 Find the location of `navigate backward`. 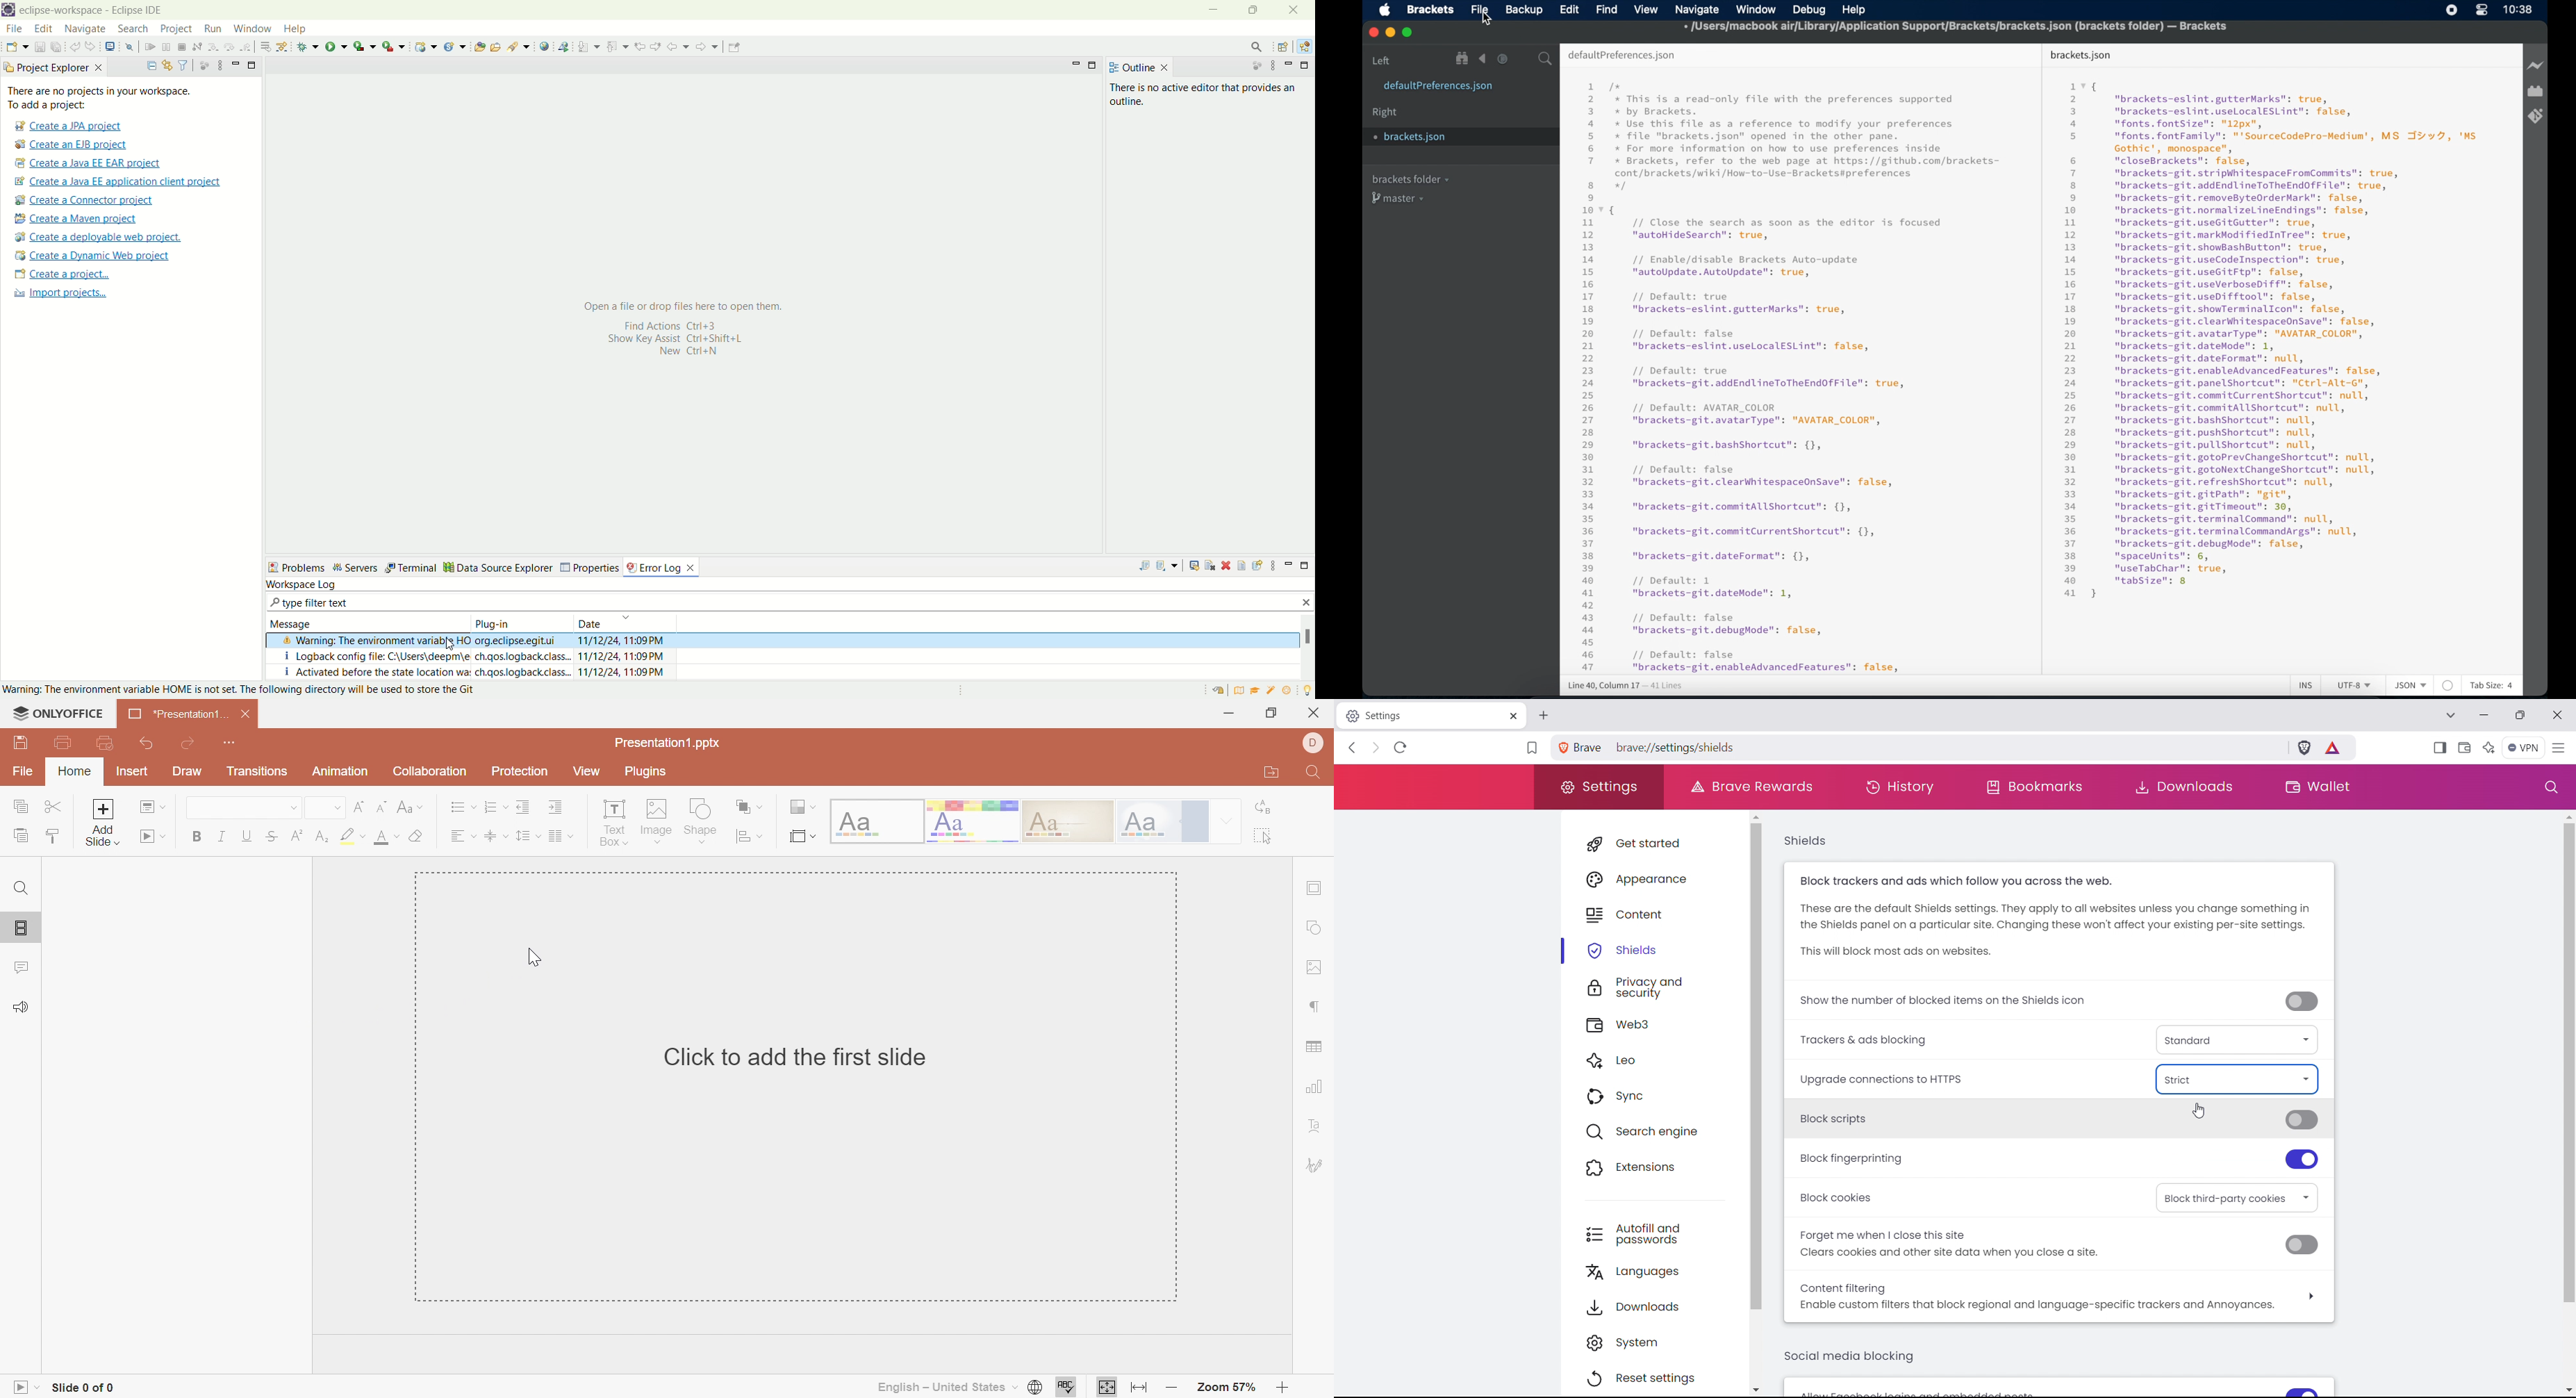

navigate backward is located at coordinates (1483, 59).